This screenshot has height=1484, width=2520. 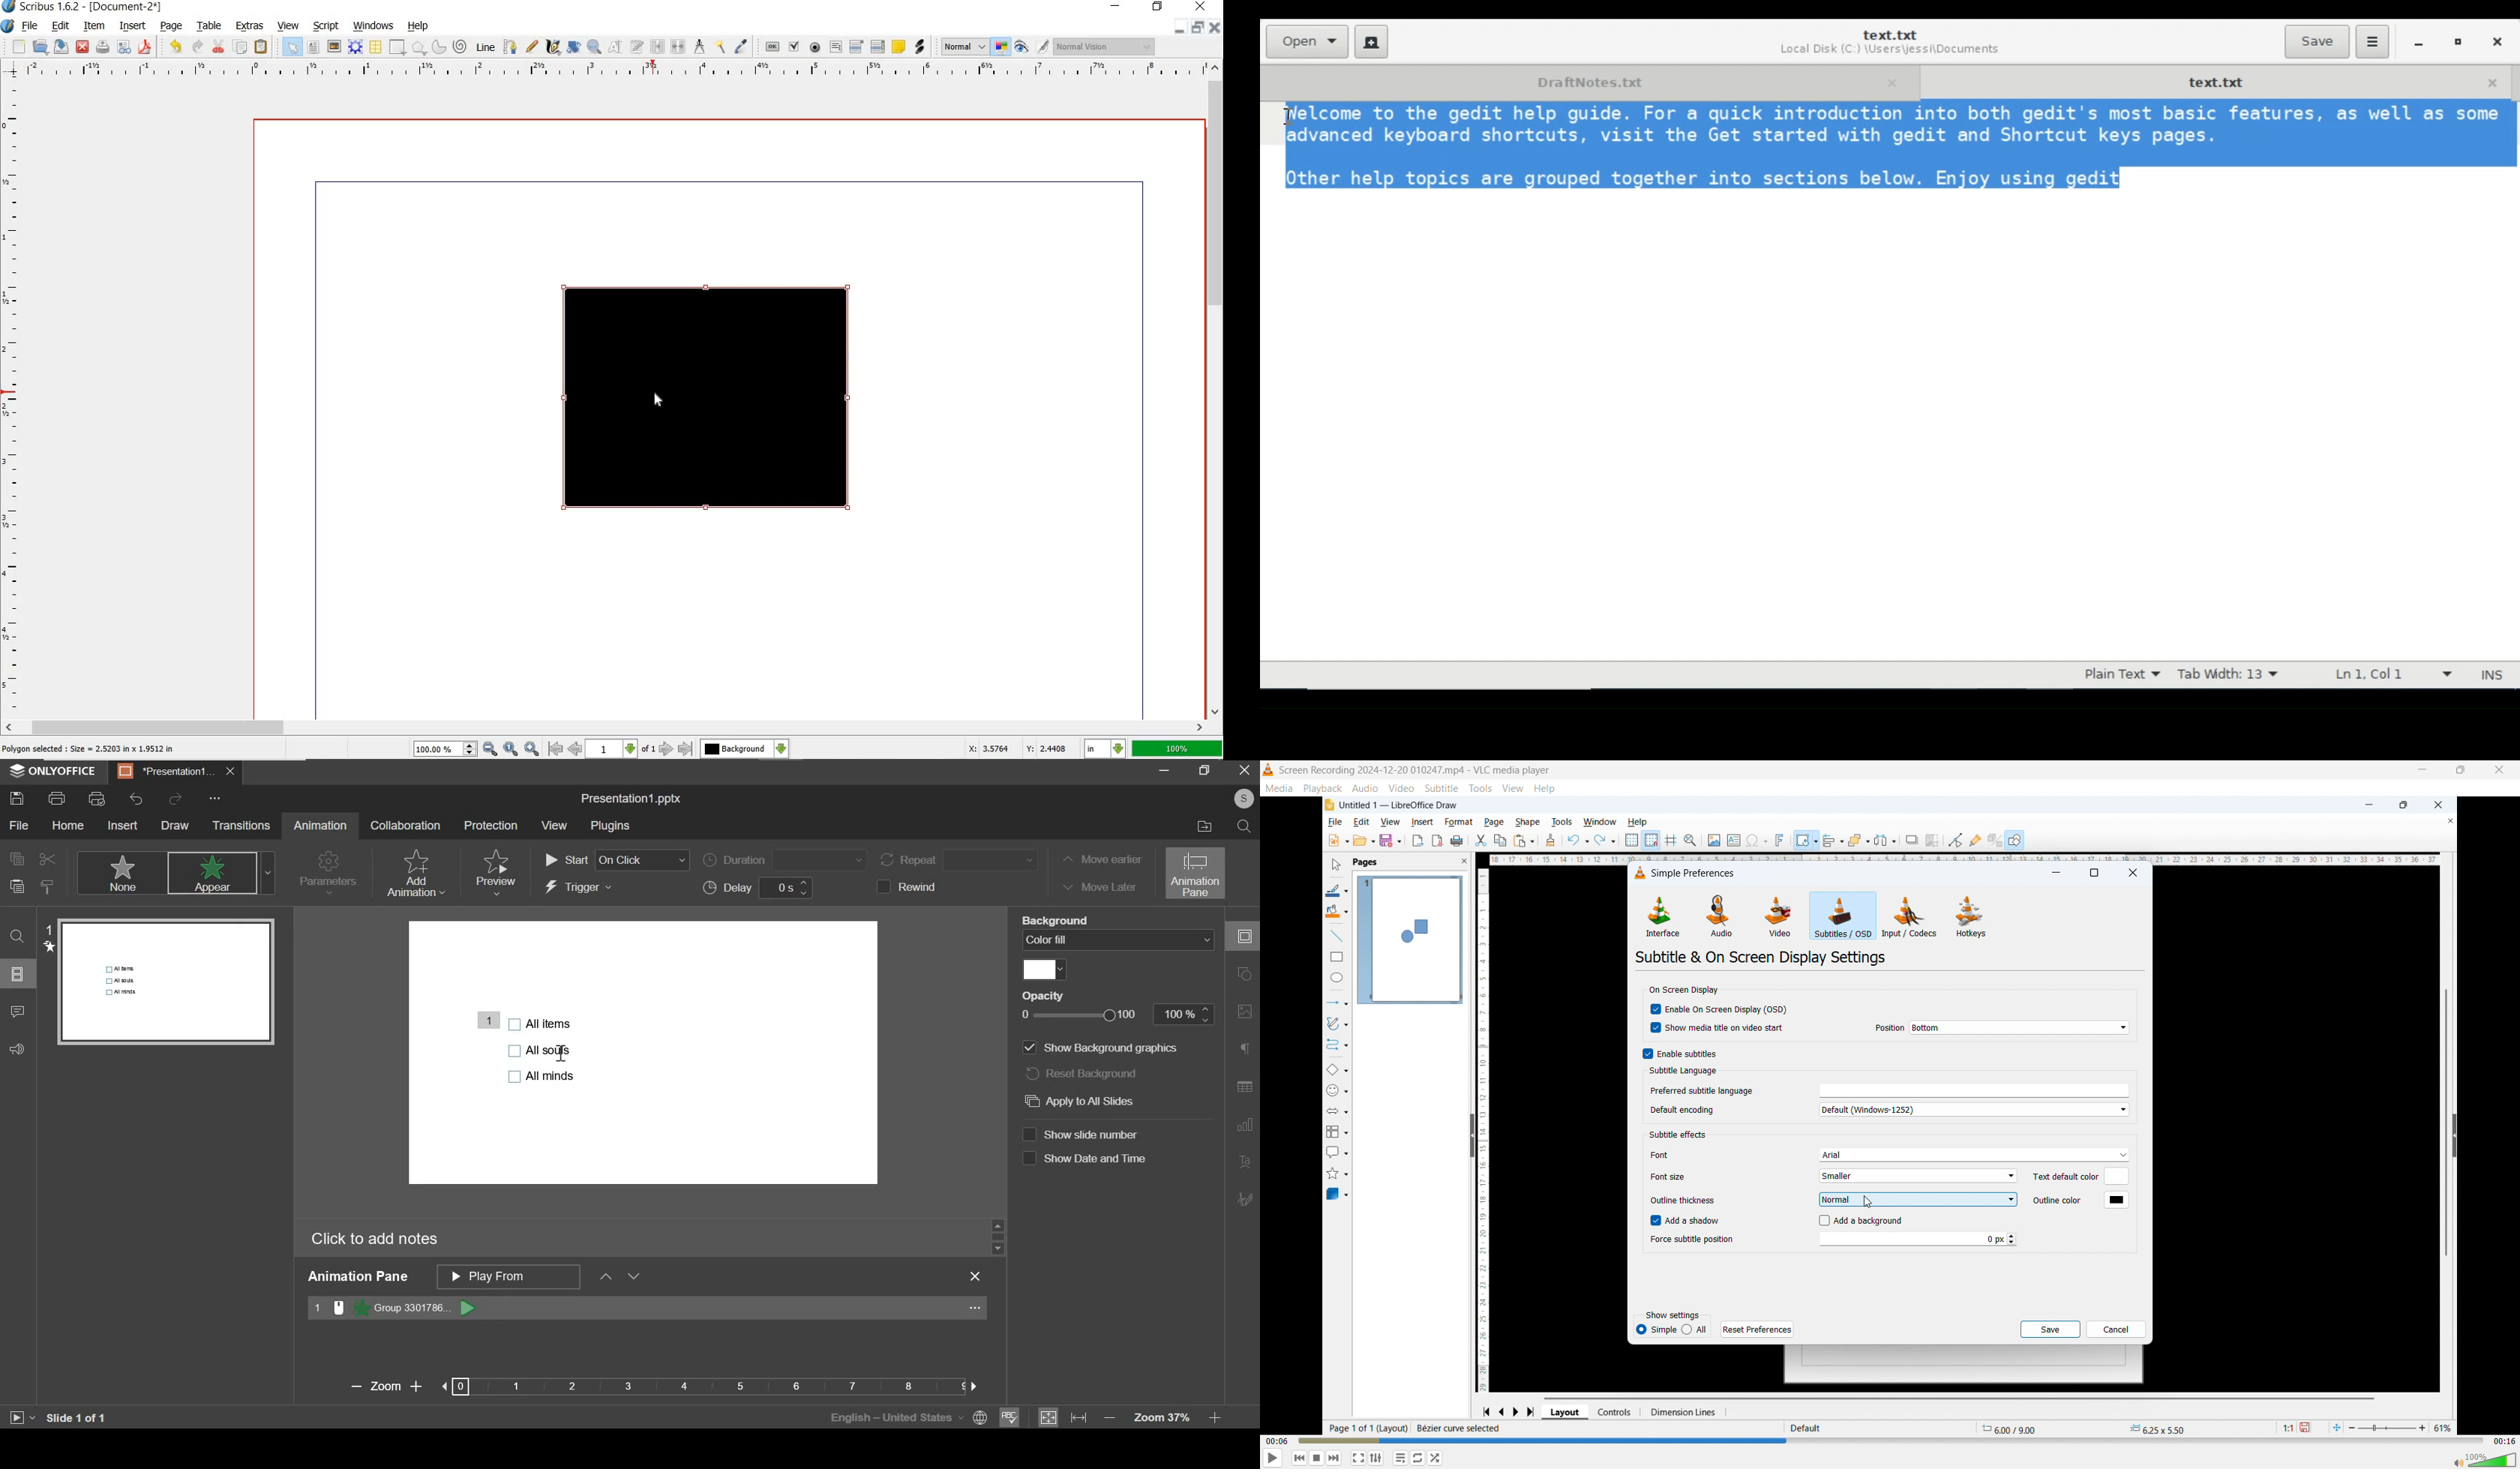 I want to click on All, so click(x=1696, y=1330).